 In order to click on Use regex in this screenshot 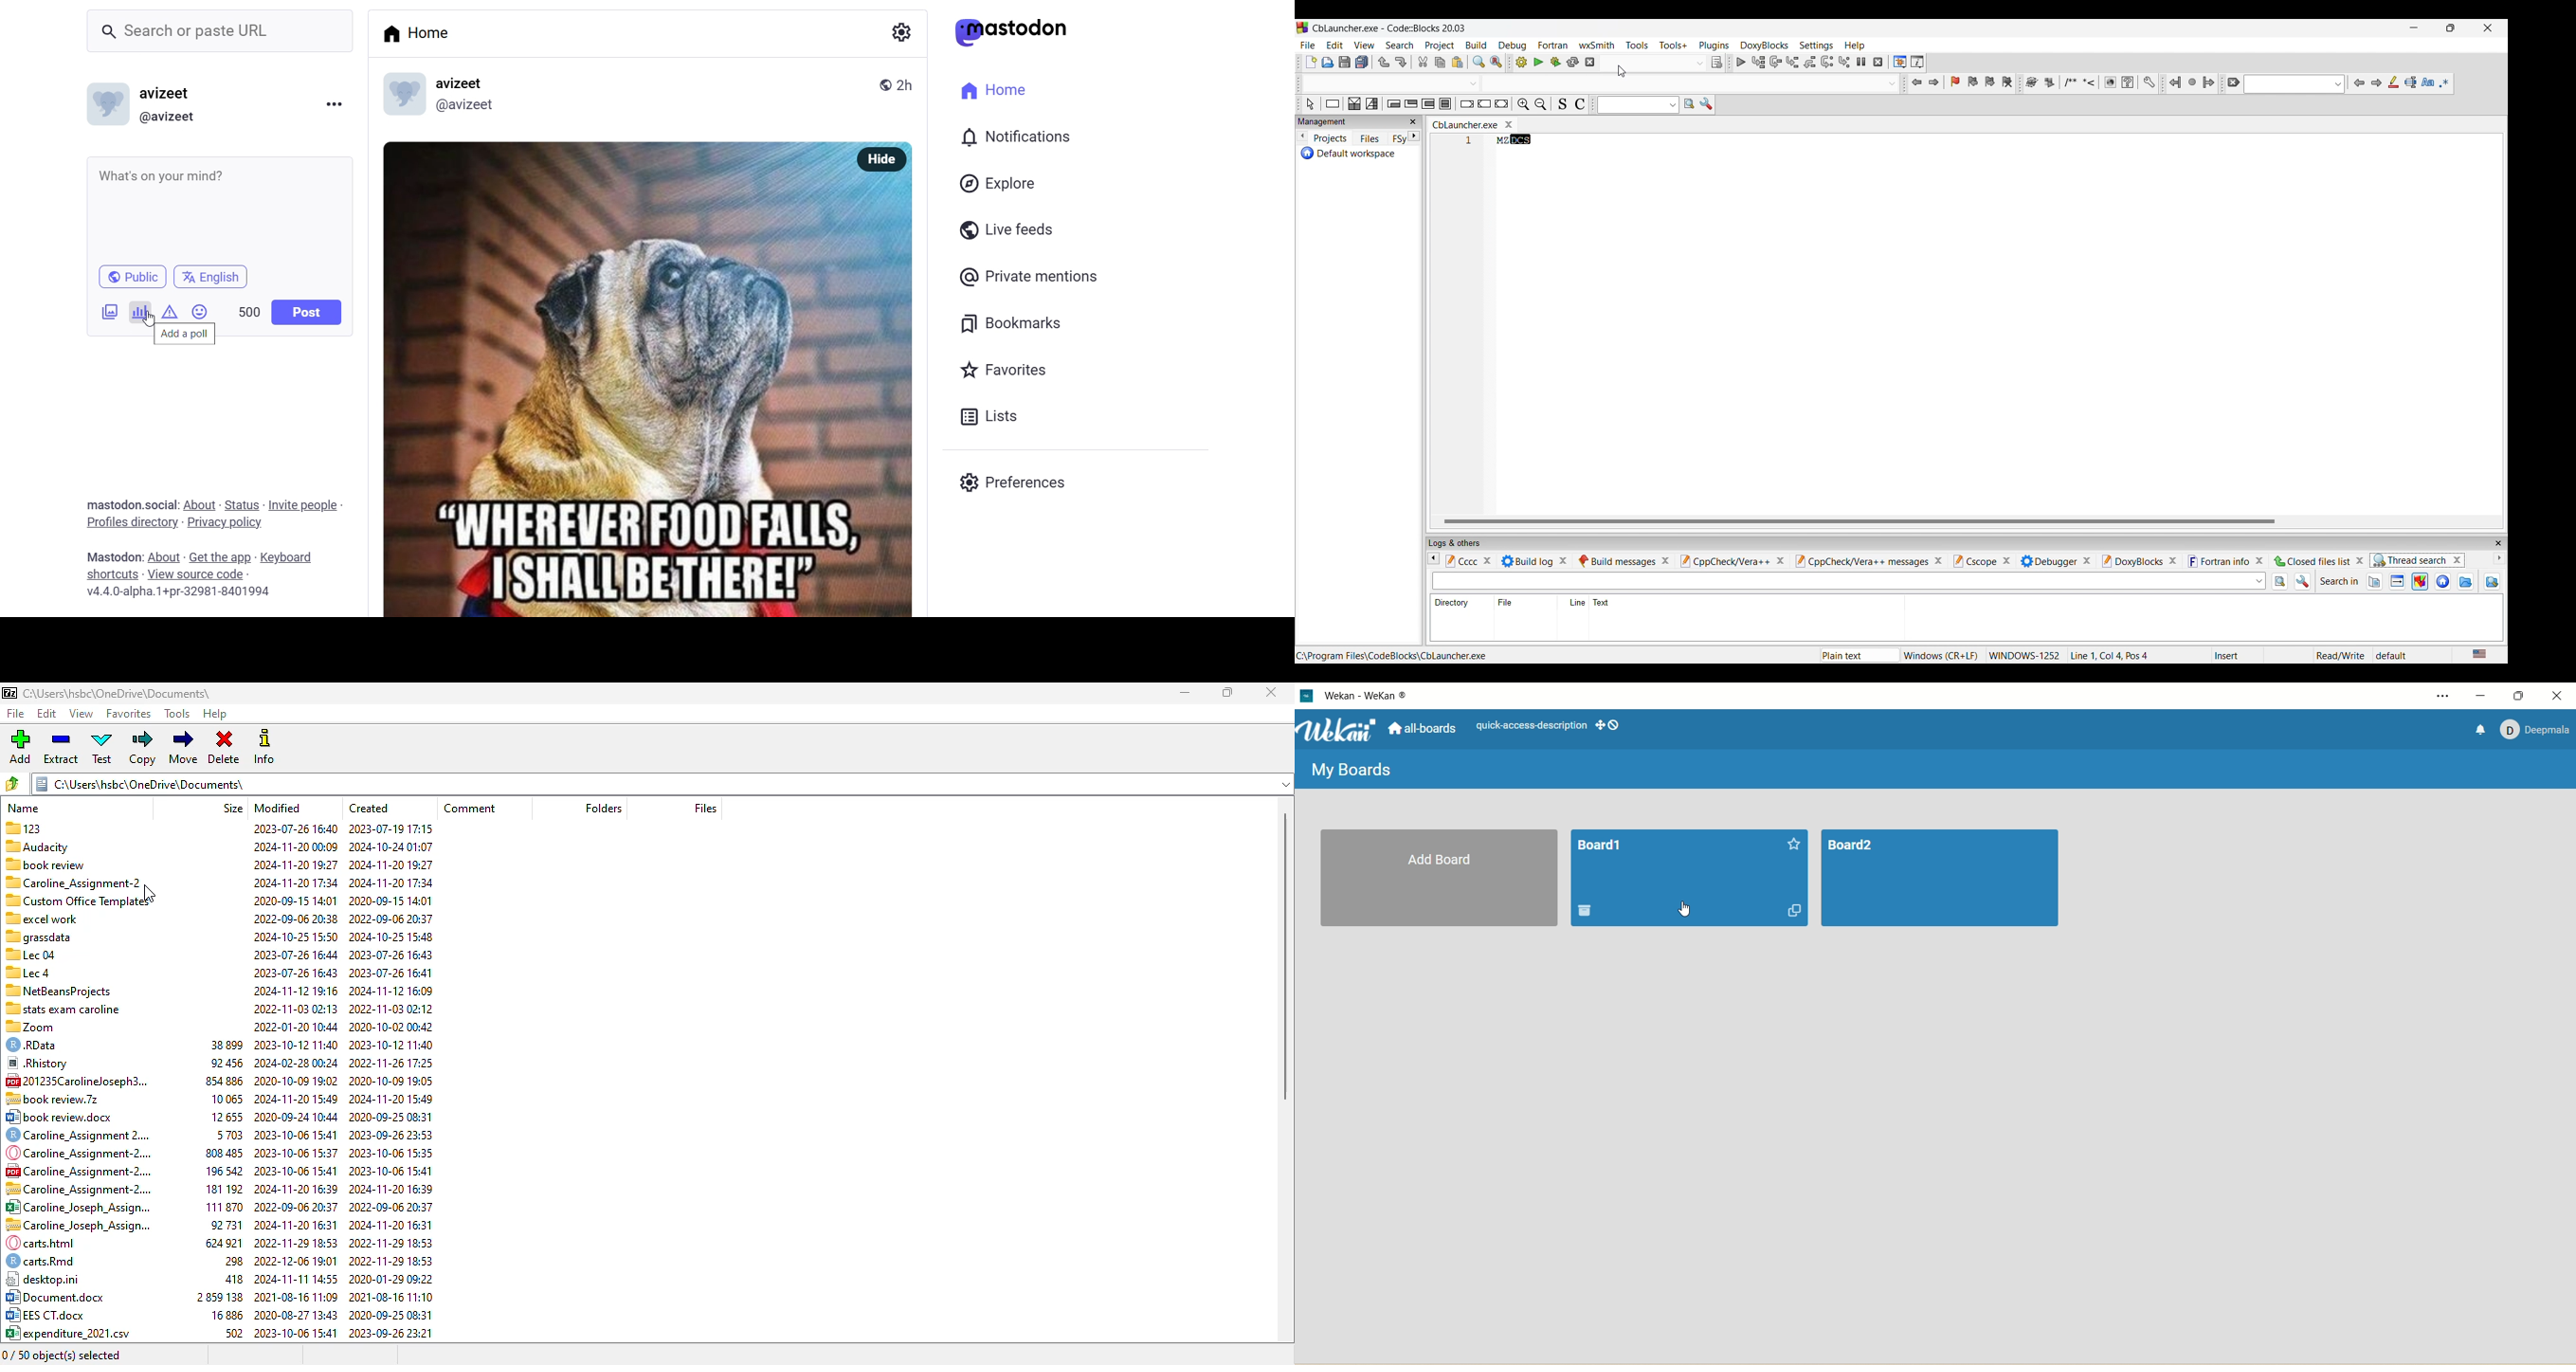, I will do `click(2445, 83)`.